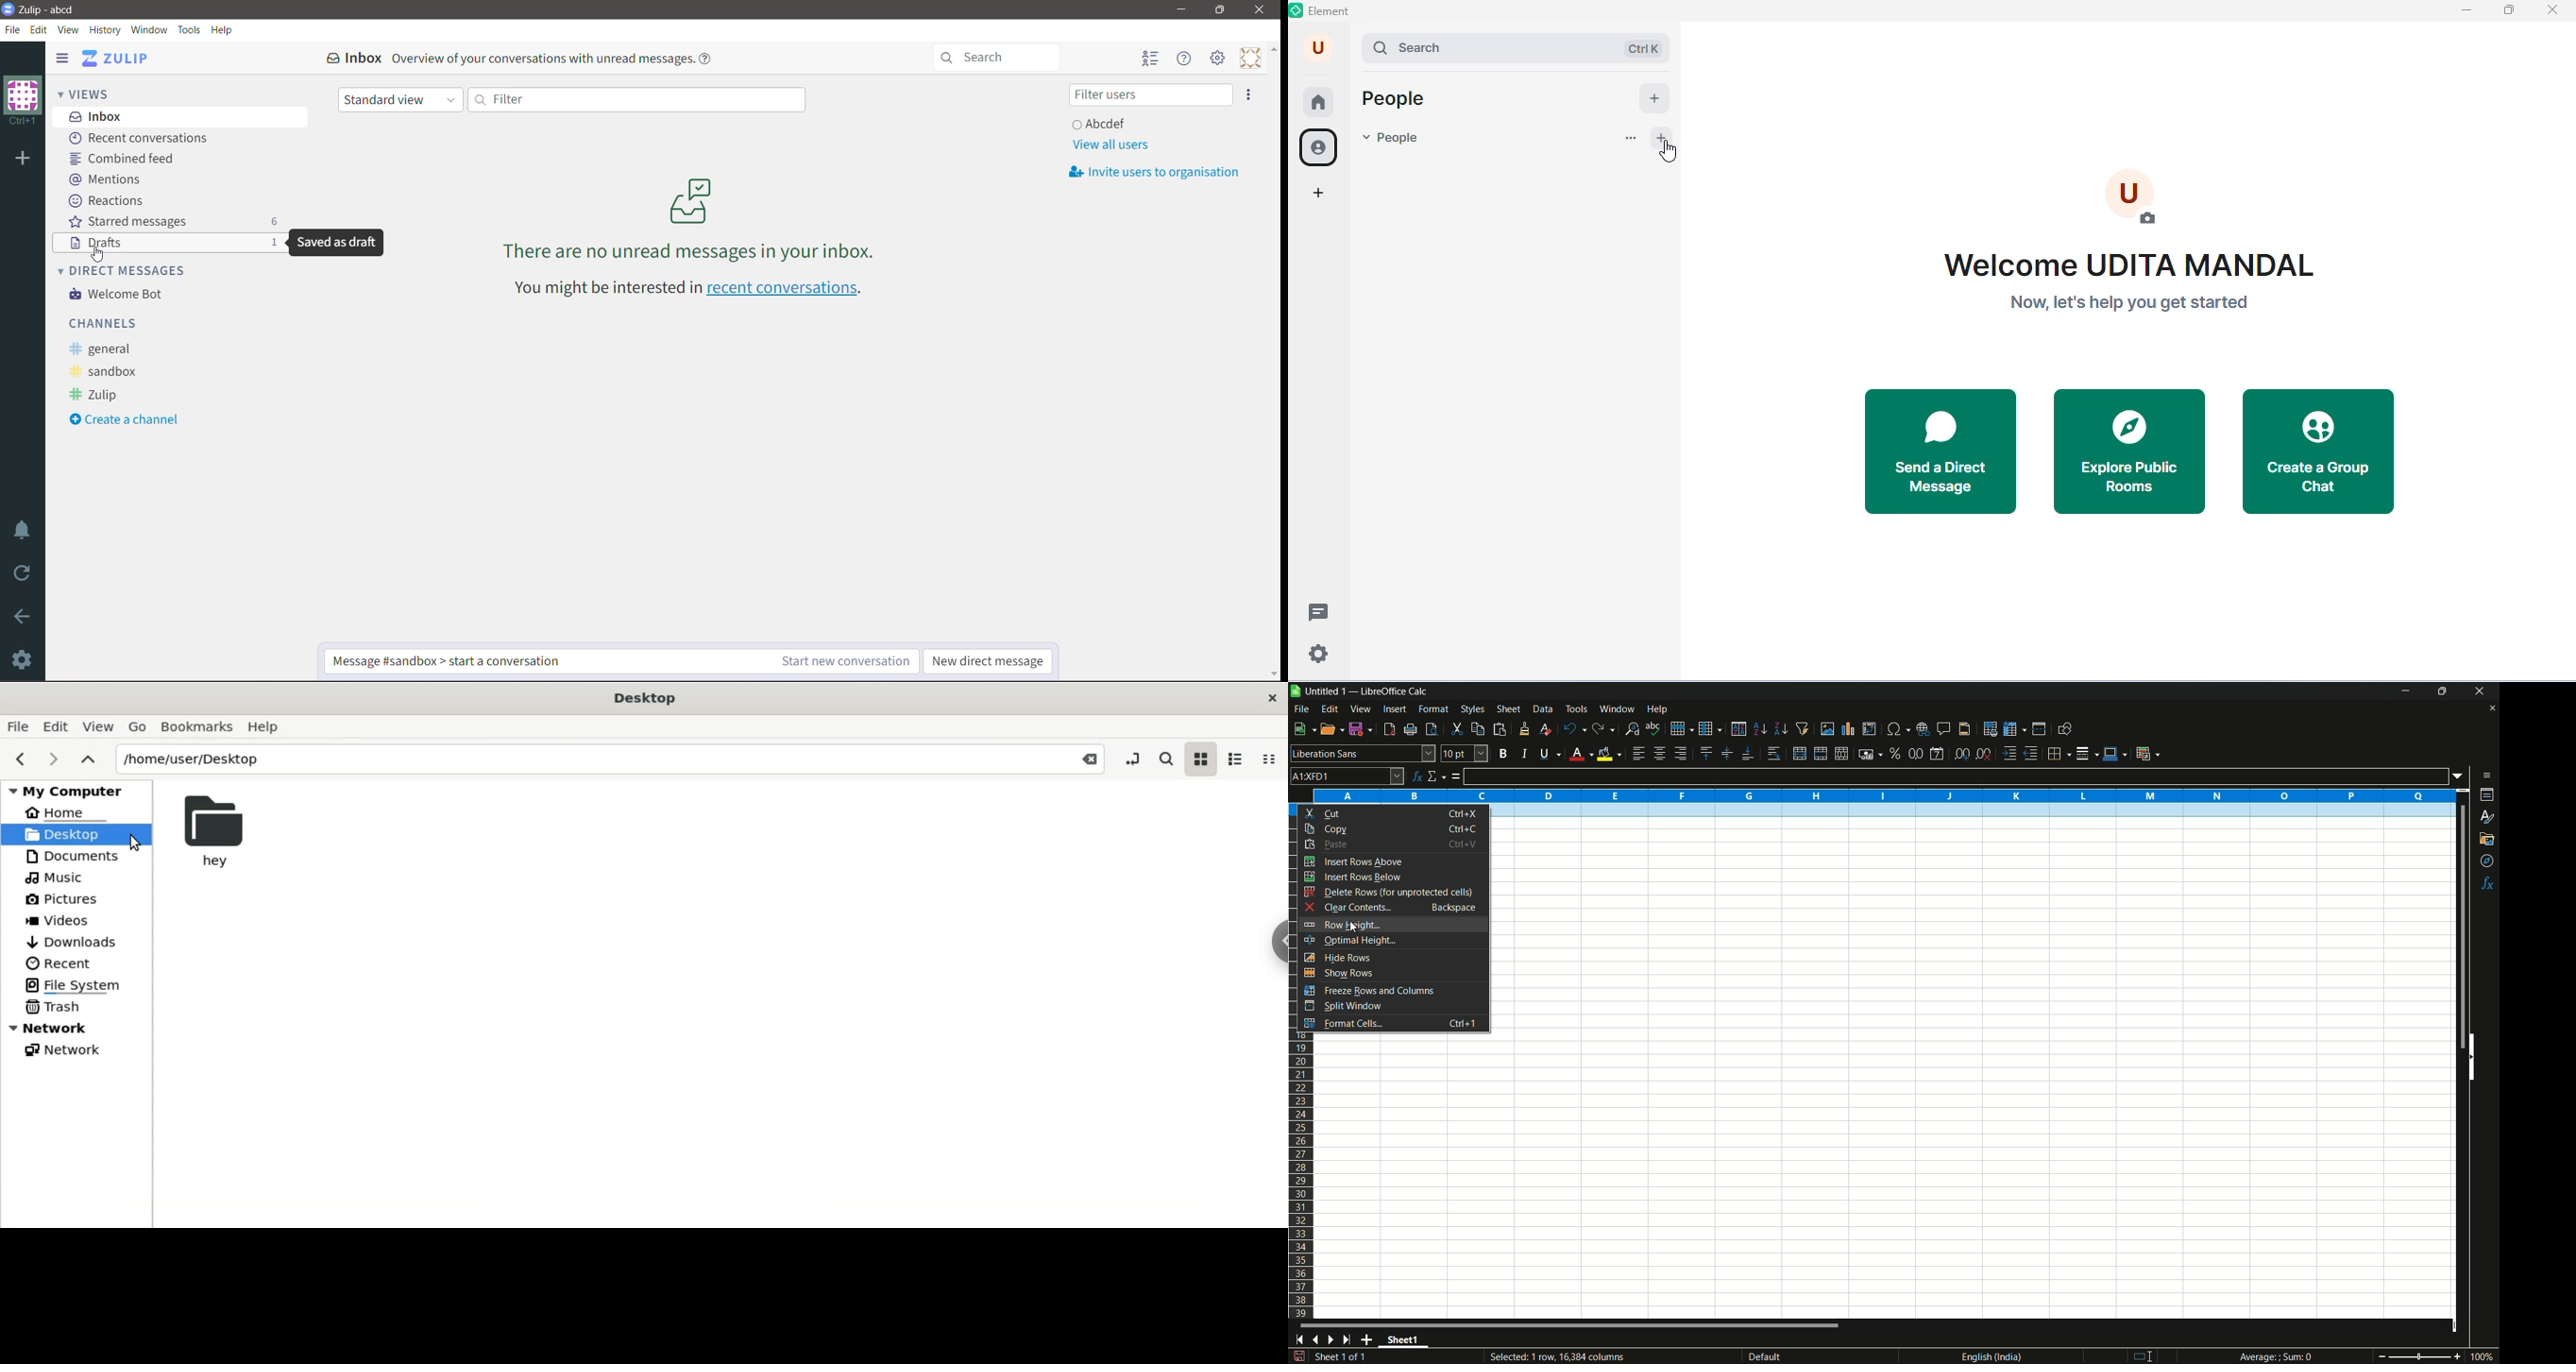 The image size is (2576, 1372). I want to click on general, so click(105, 349).